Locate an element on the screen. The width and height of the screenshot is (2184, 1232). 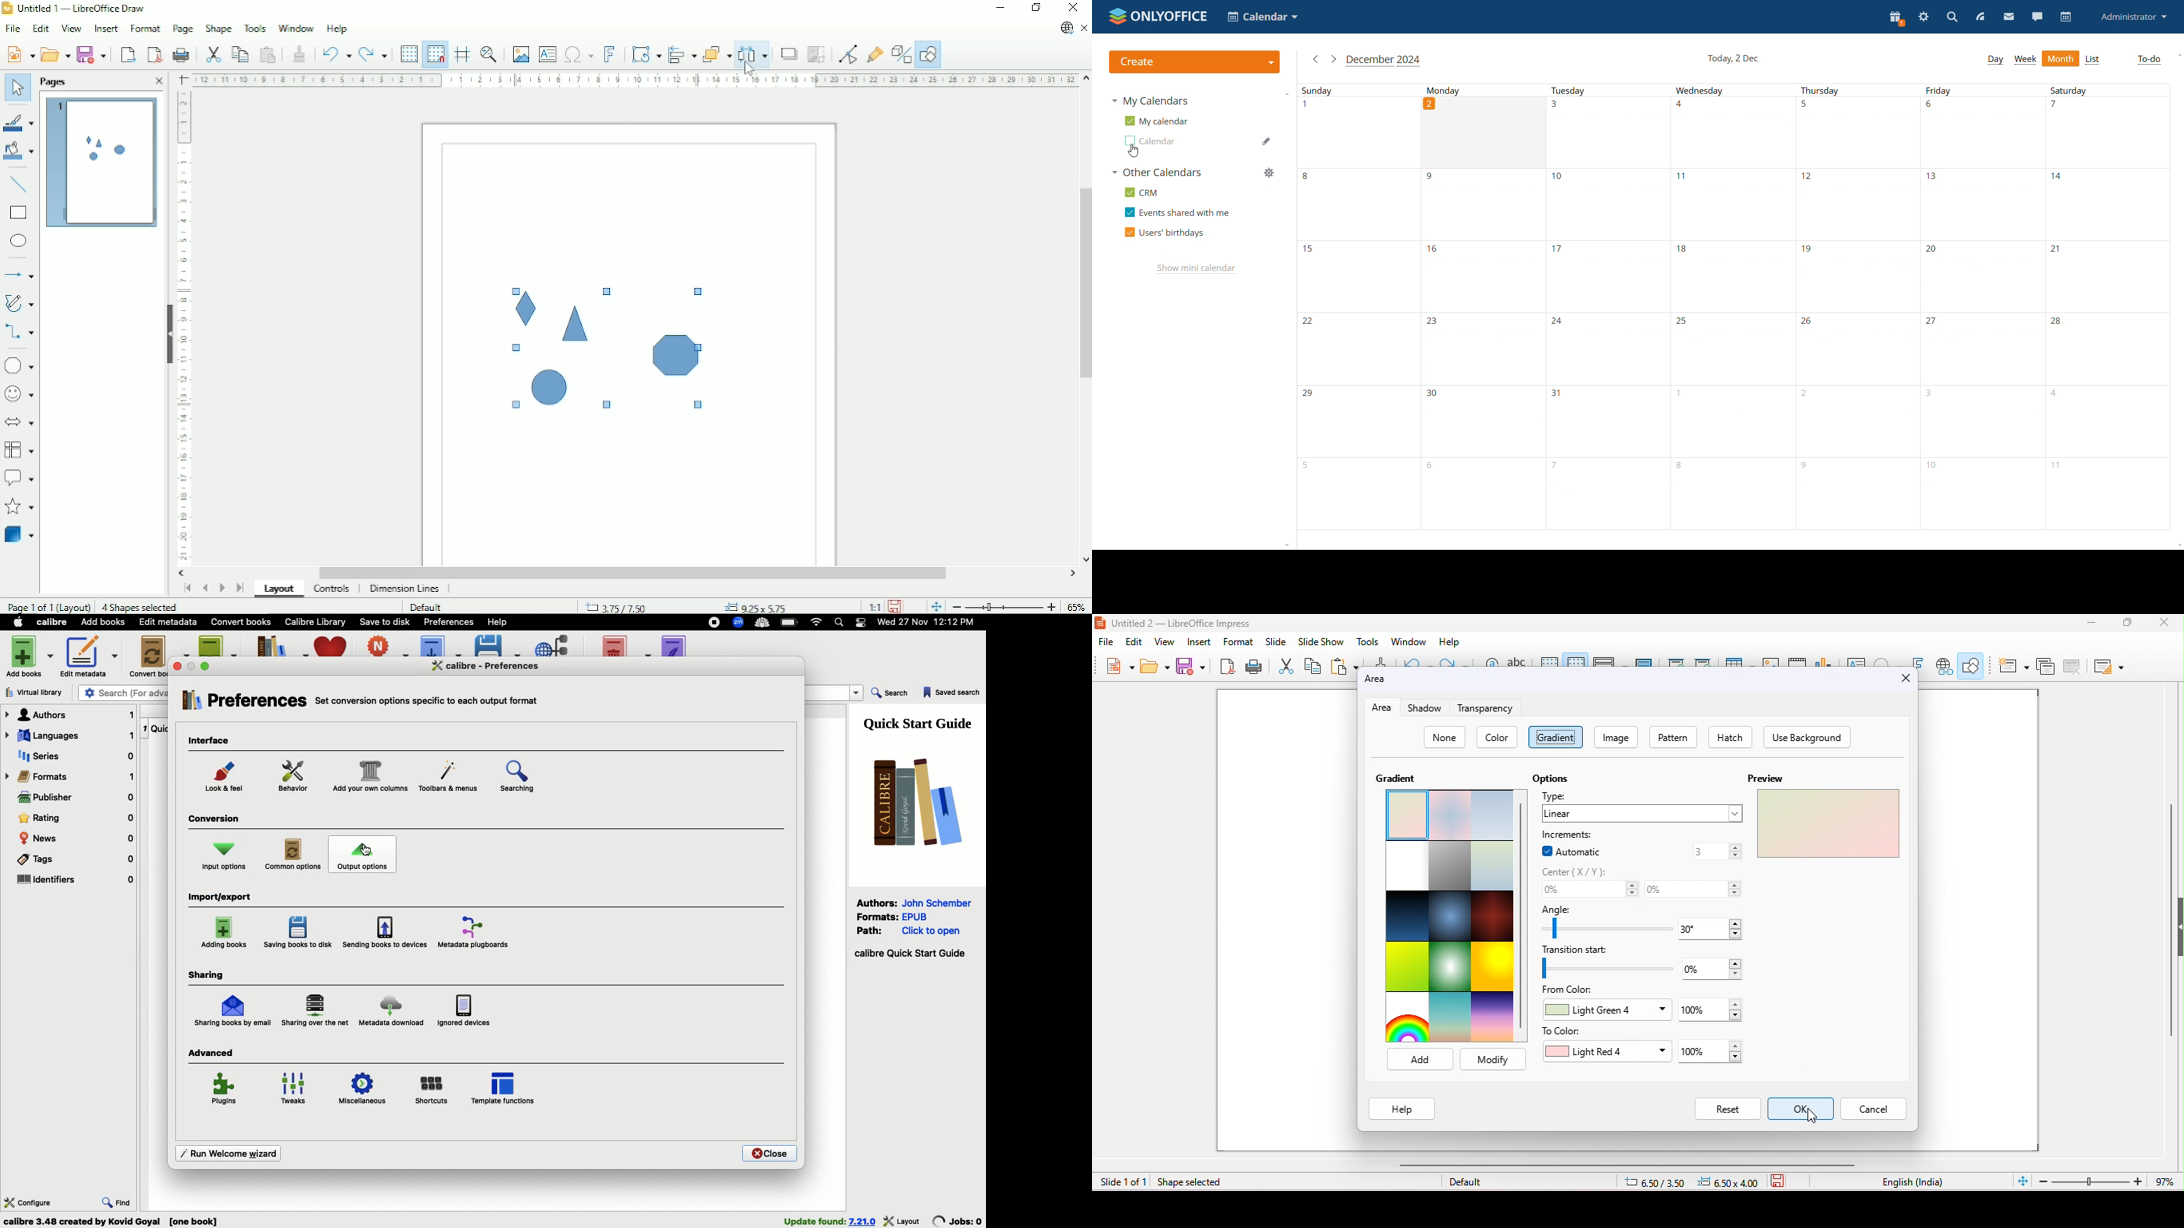
Notification is located at coordinates (862, 622).